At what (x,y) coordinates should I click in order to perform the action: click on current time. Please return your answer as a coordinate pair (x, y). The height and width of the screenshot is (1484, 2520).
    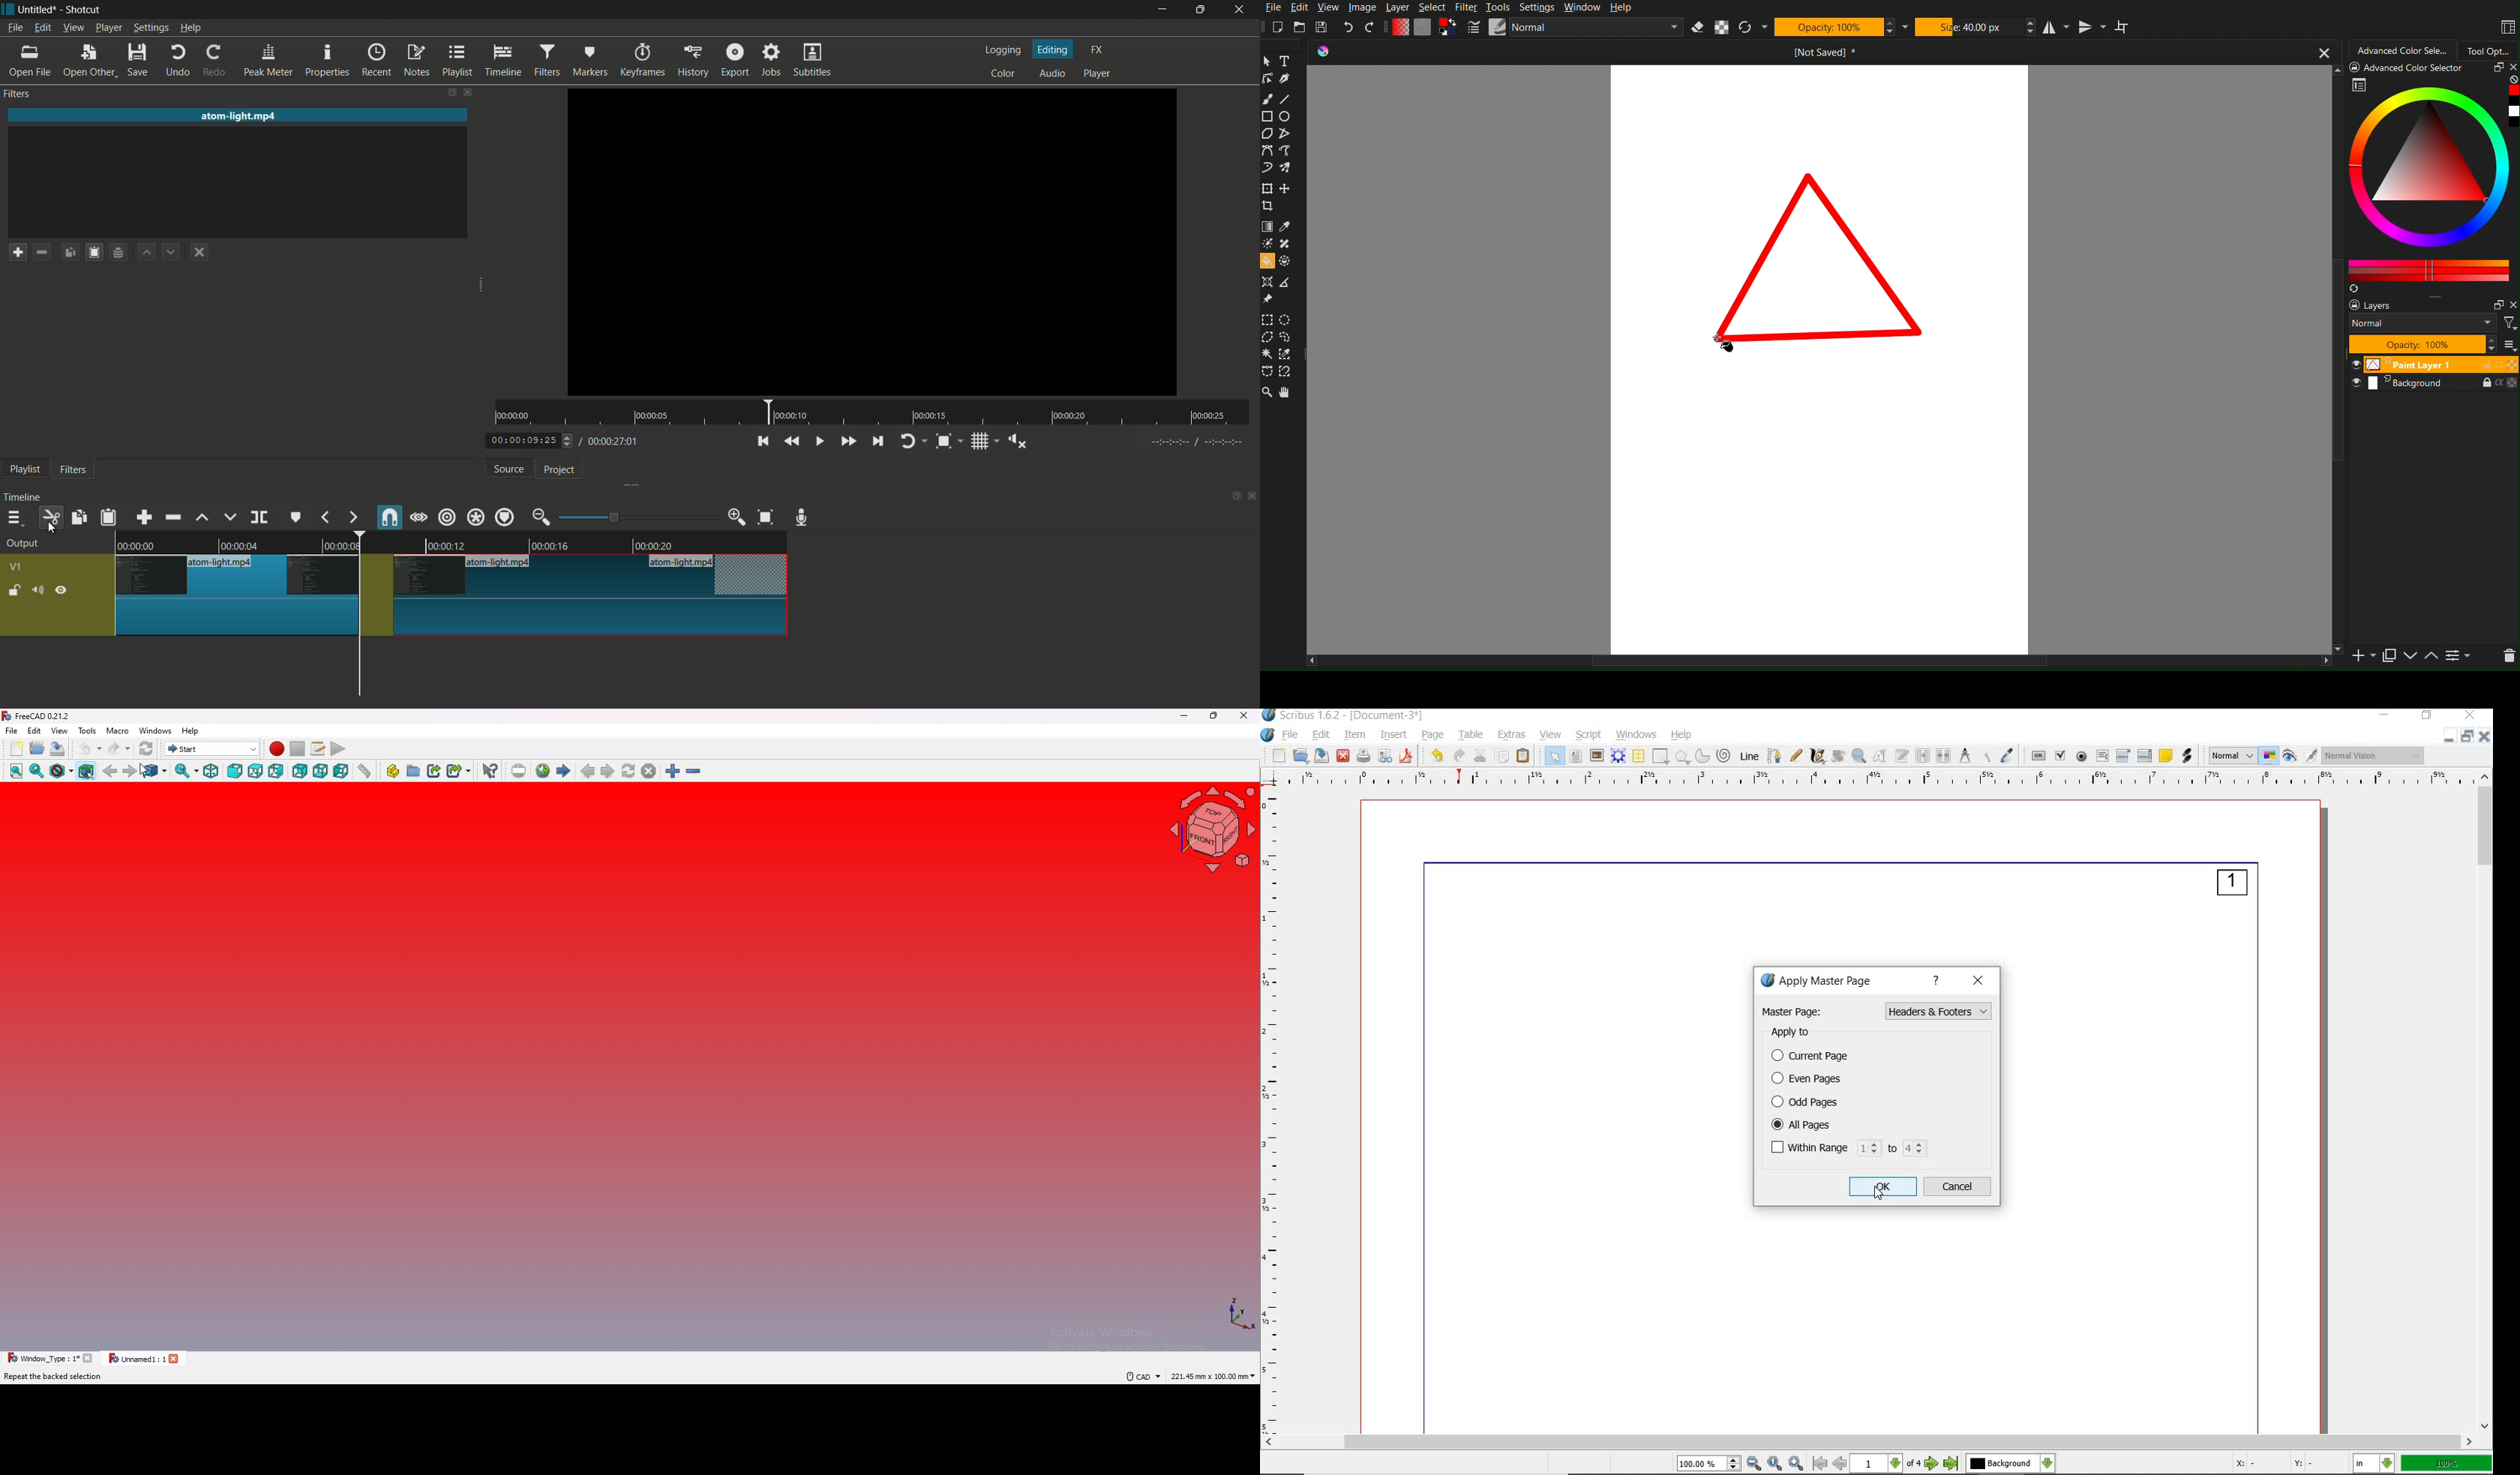
    Looking at the image, I should click on (528, 441).